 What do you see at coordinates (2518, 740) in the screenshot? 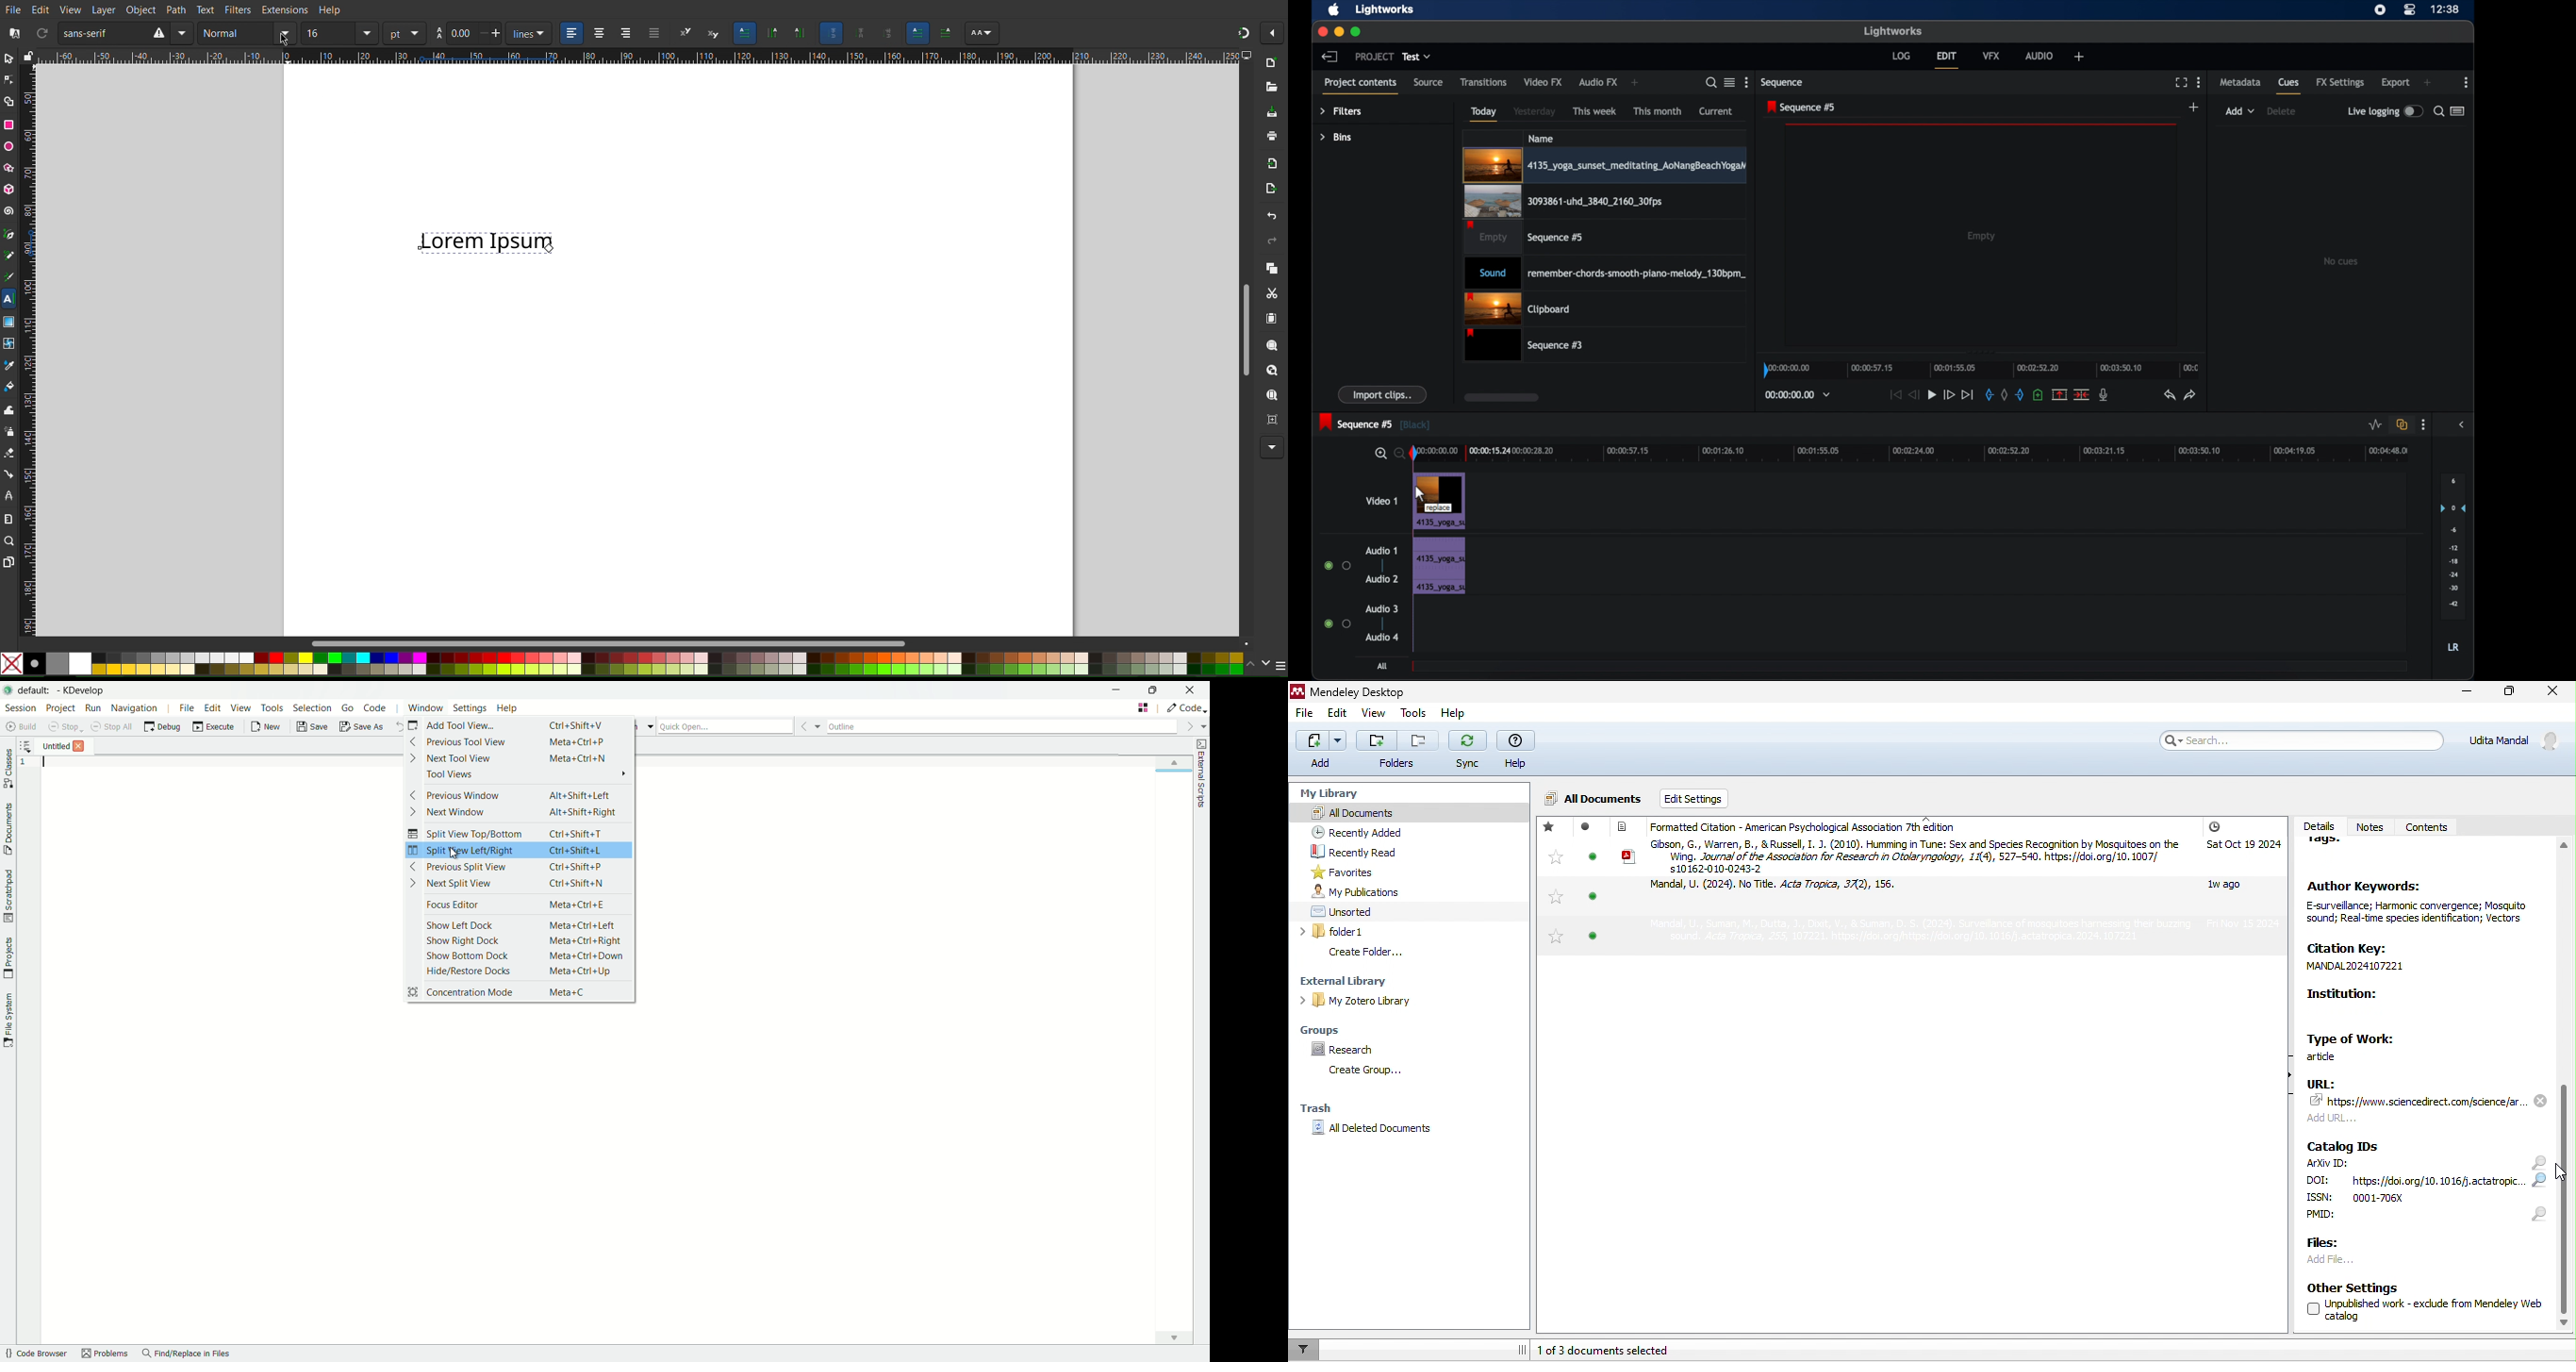
I see `Udita Mandal` at bounding box center [2518, 740].